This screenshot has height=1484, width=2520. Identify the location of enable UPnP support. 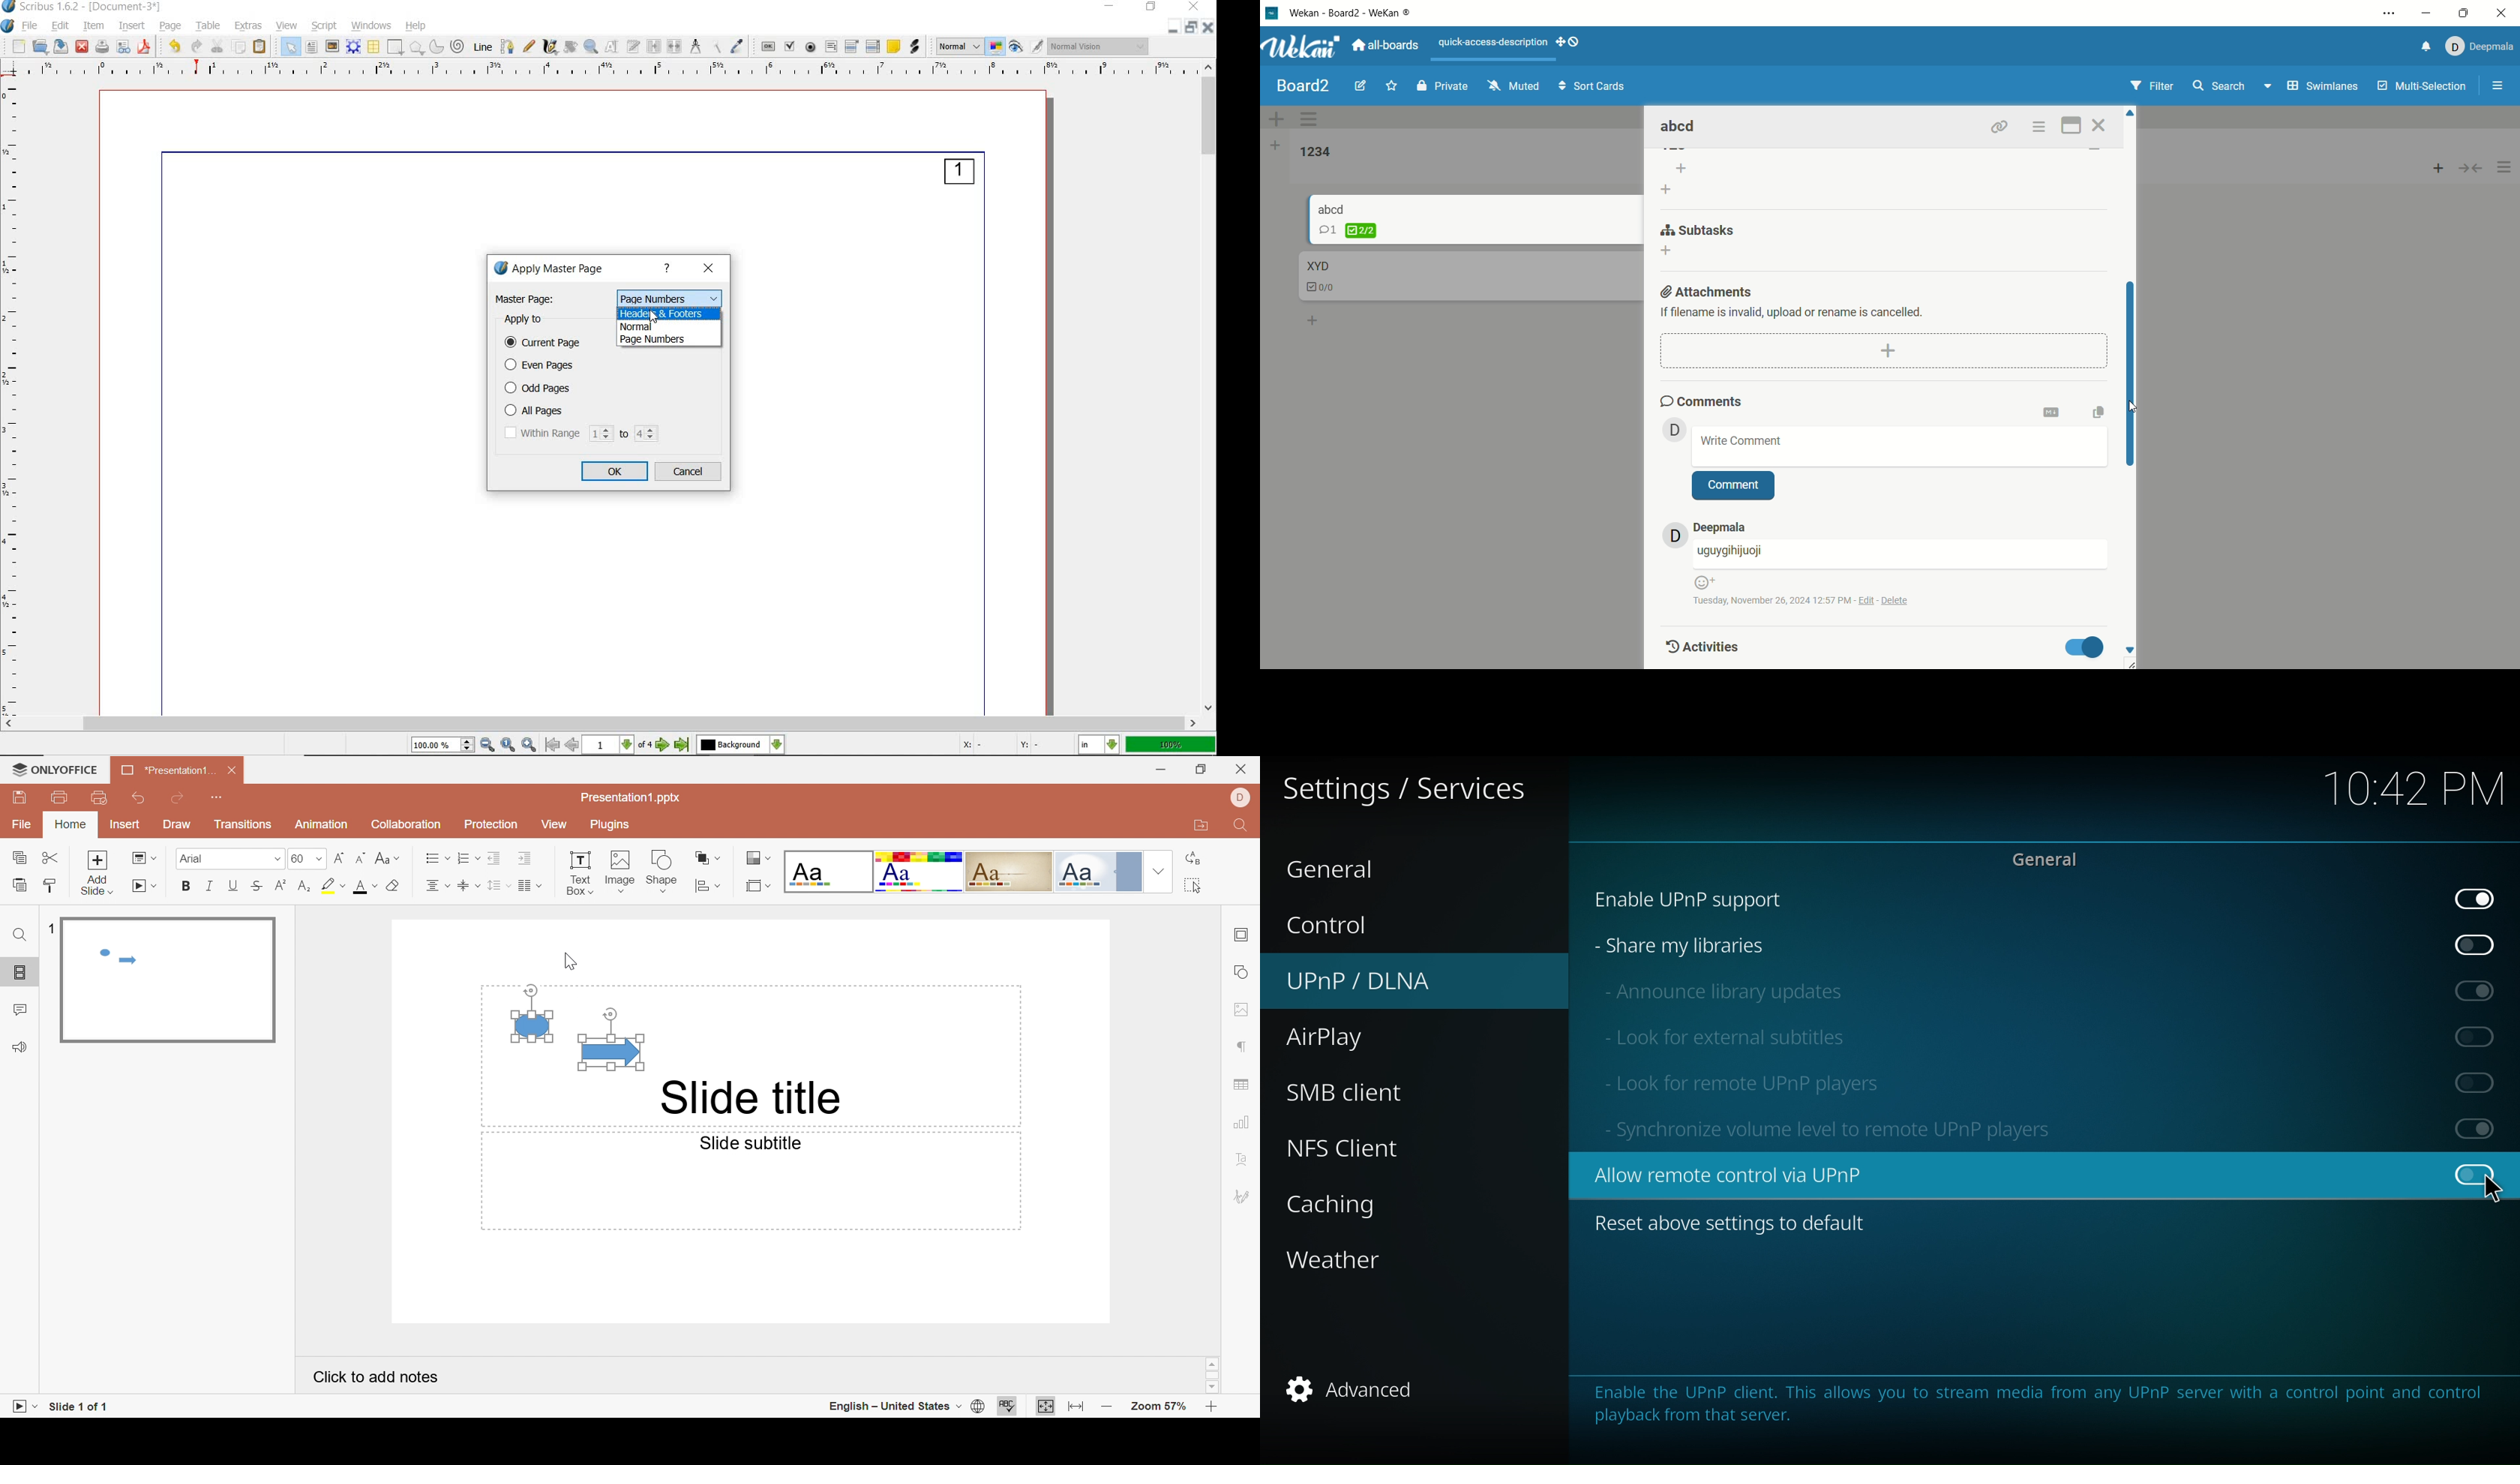
(2041, 899).